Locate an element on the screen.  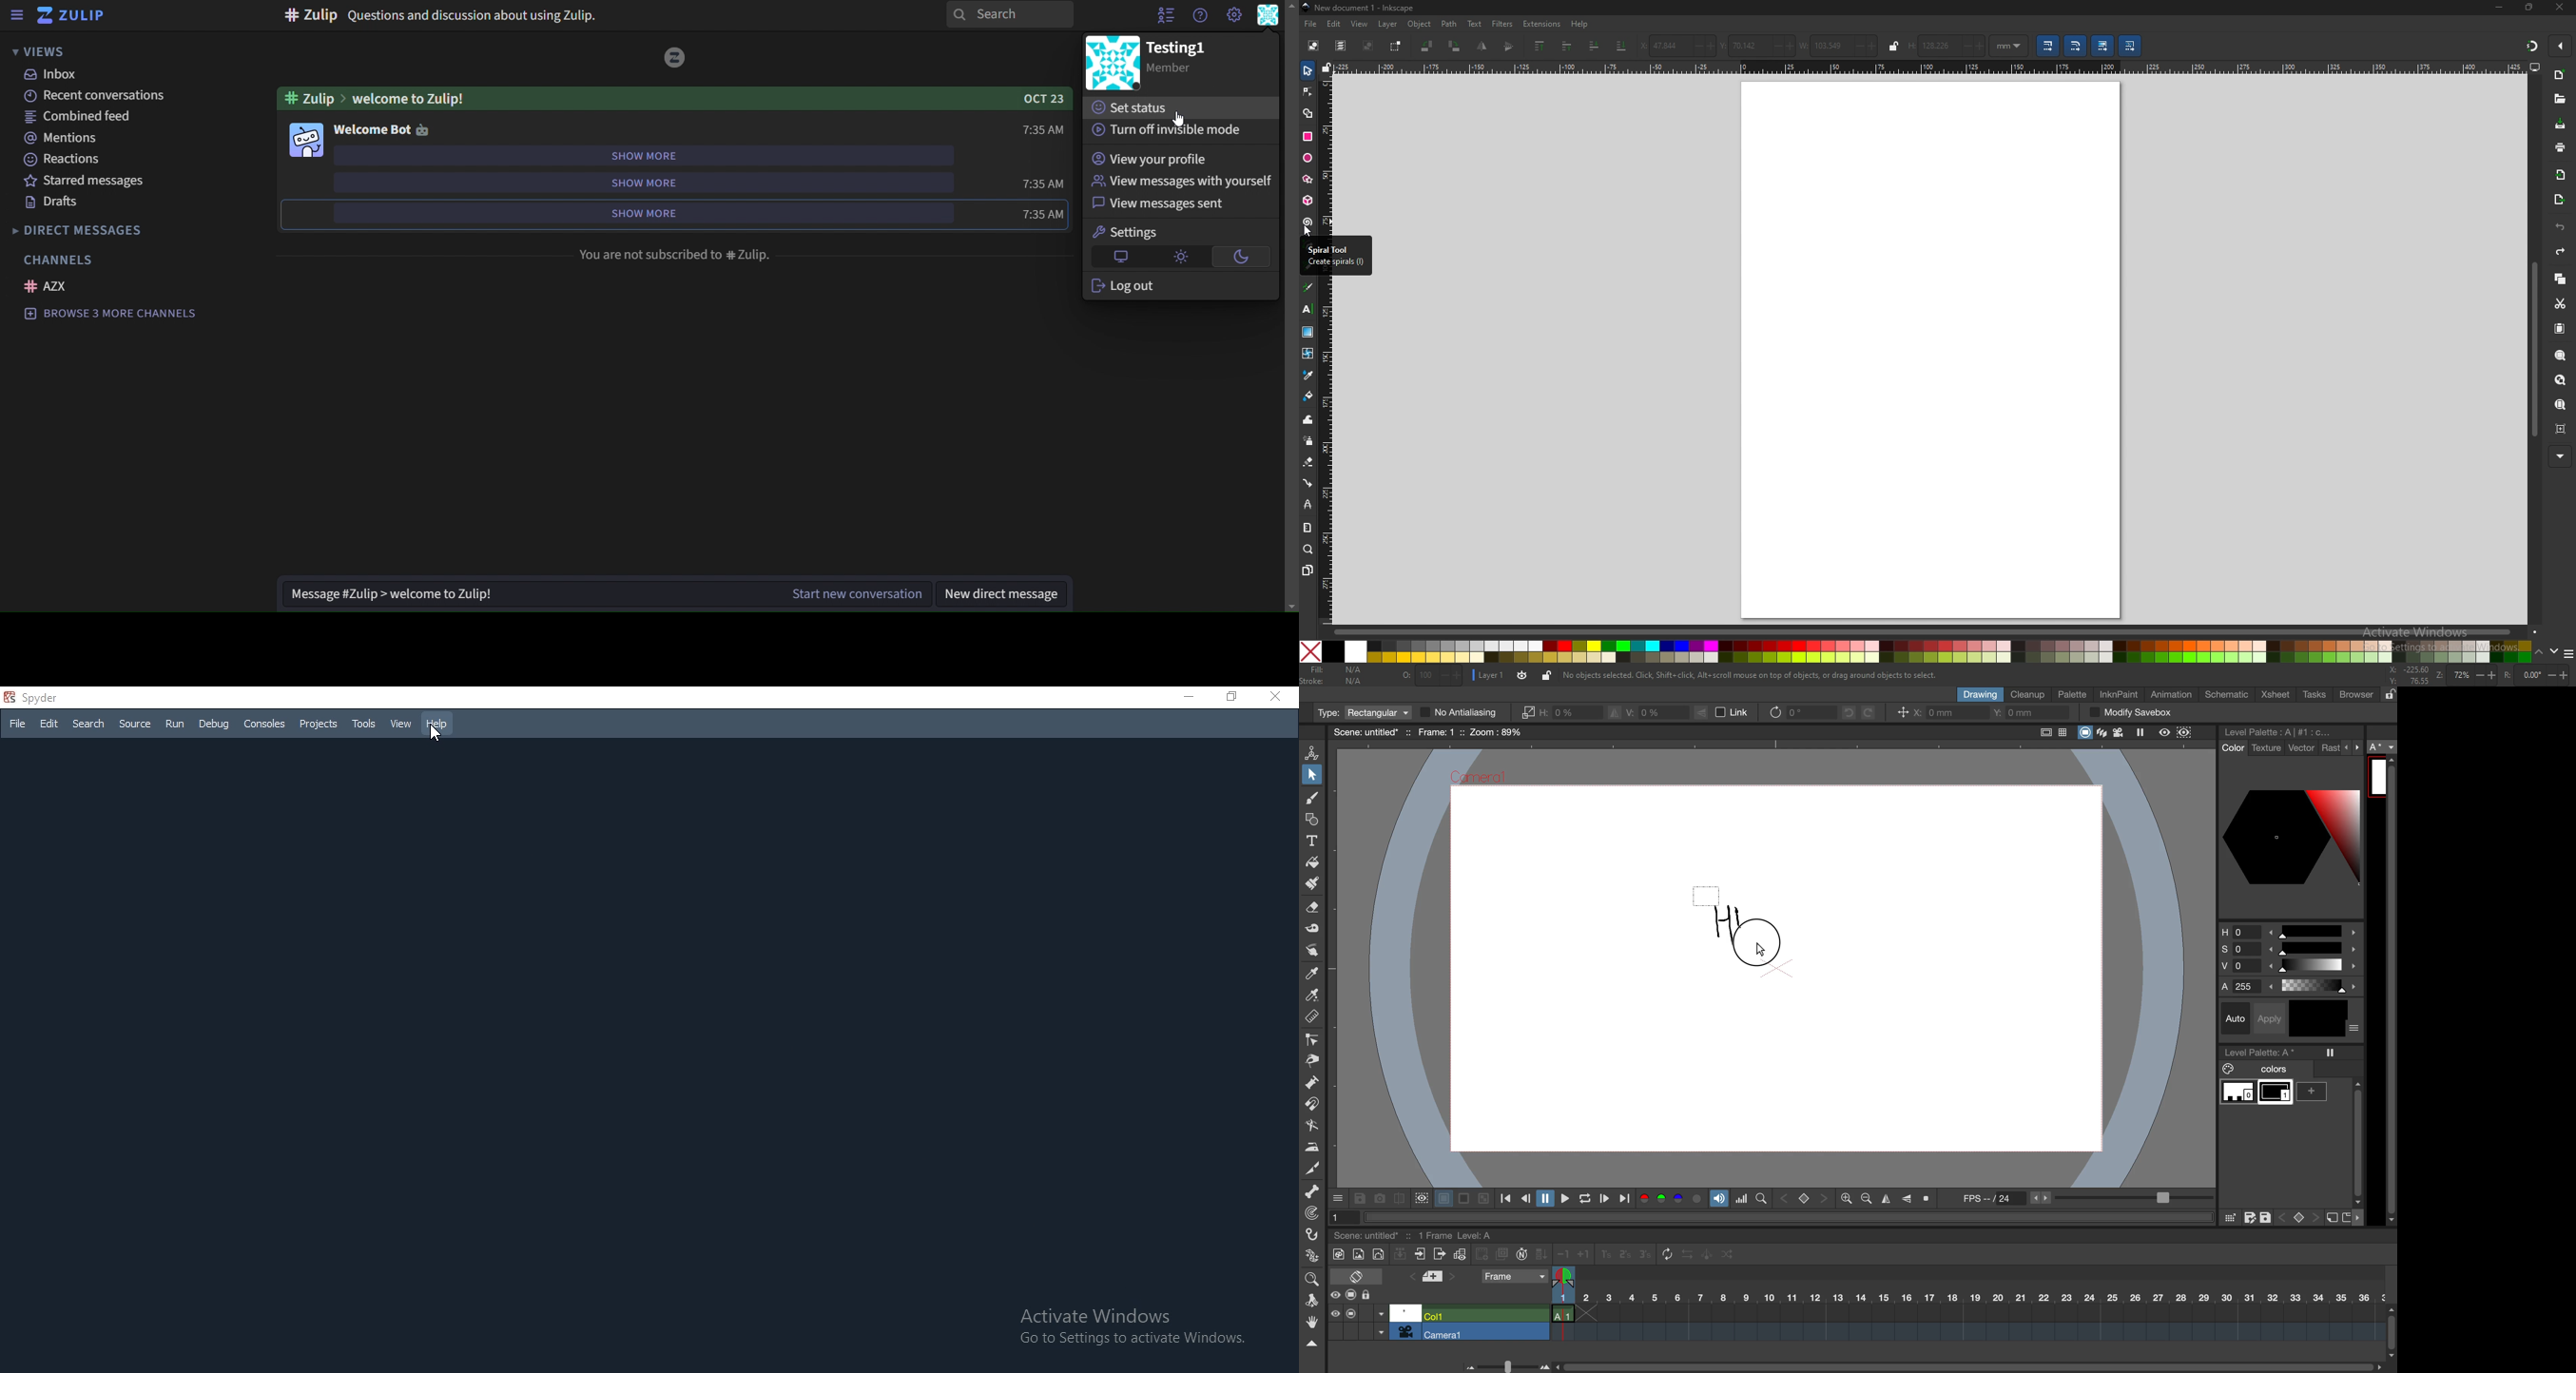
Testing1 is located at coordinates (1181, 62).